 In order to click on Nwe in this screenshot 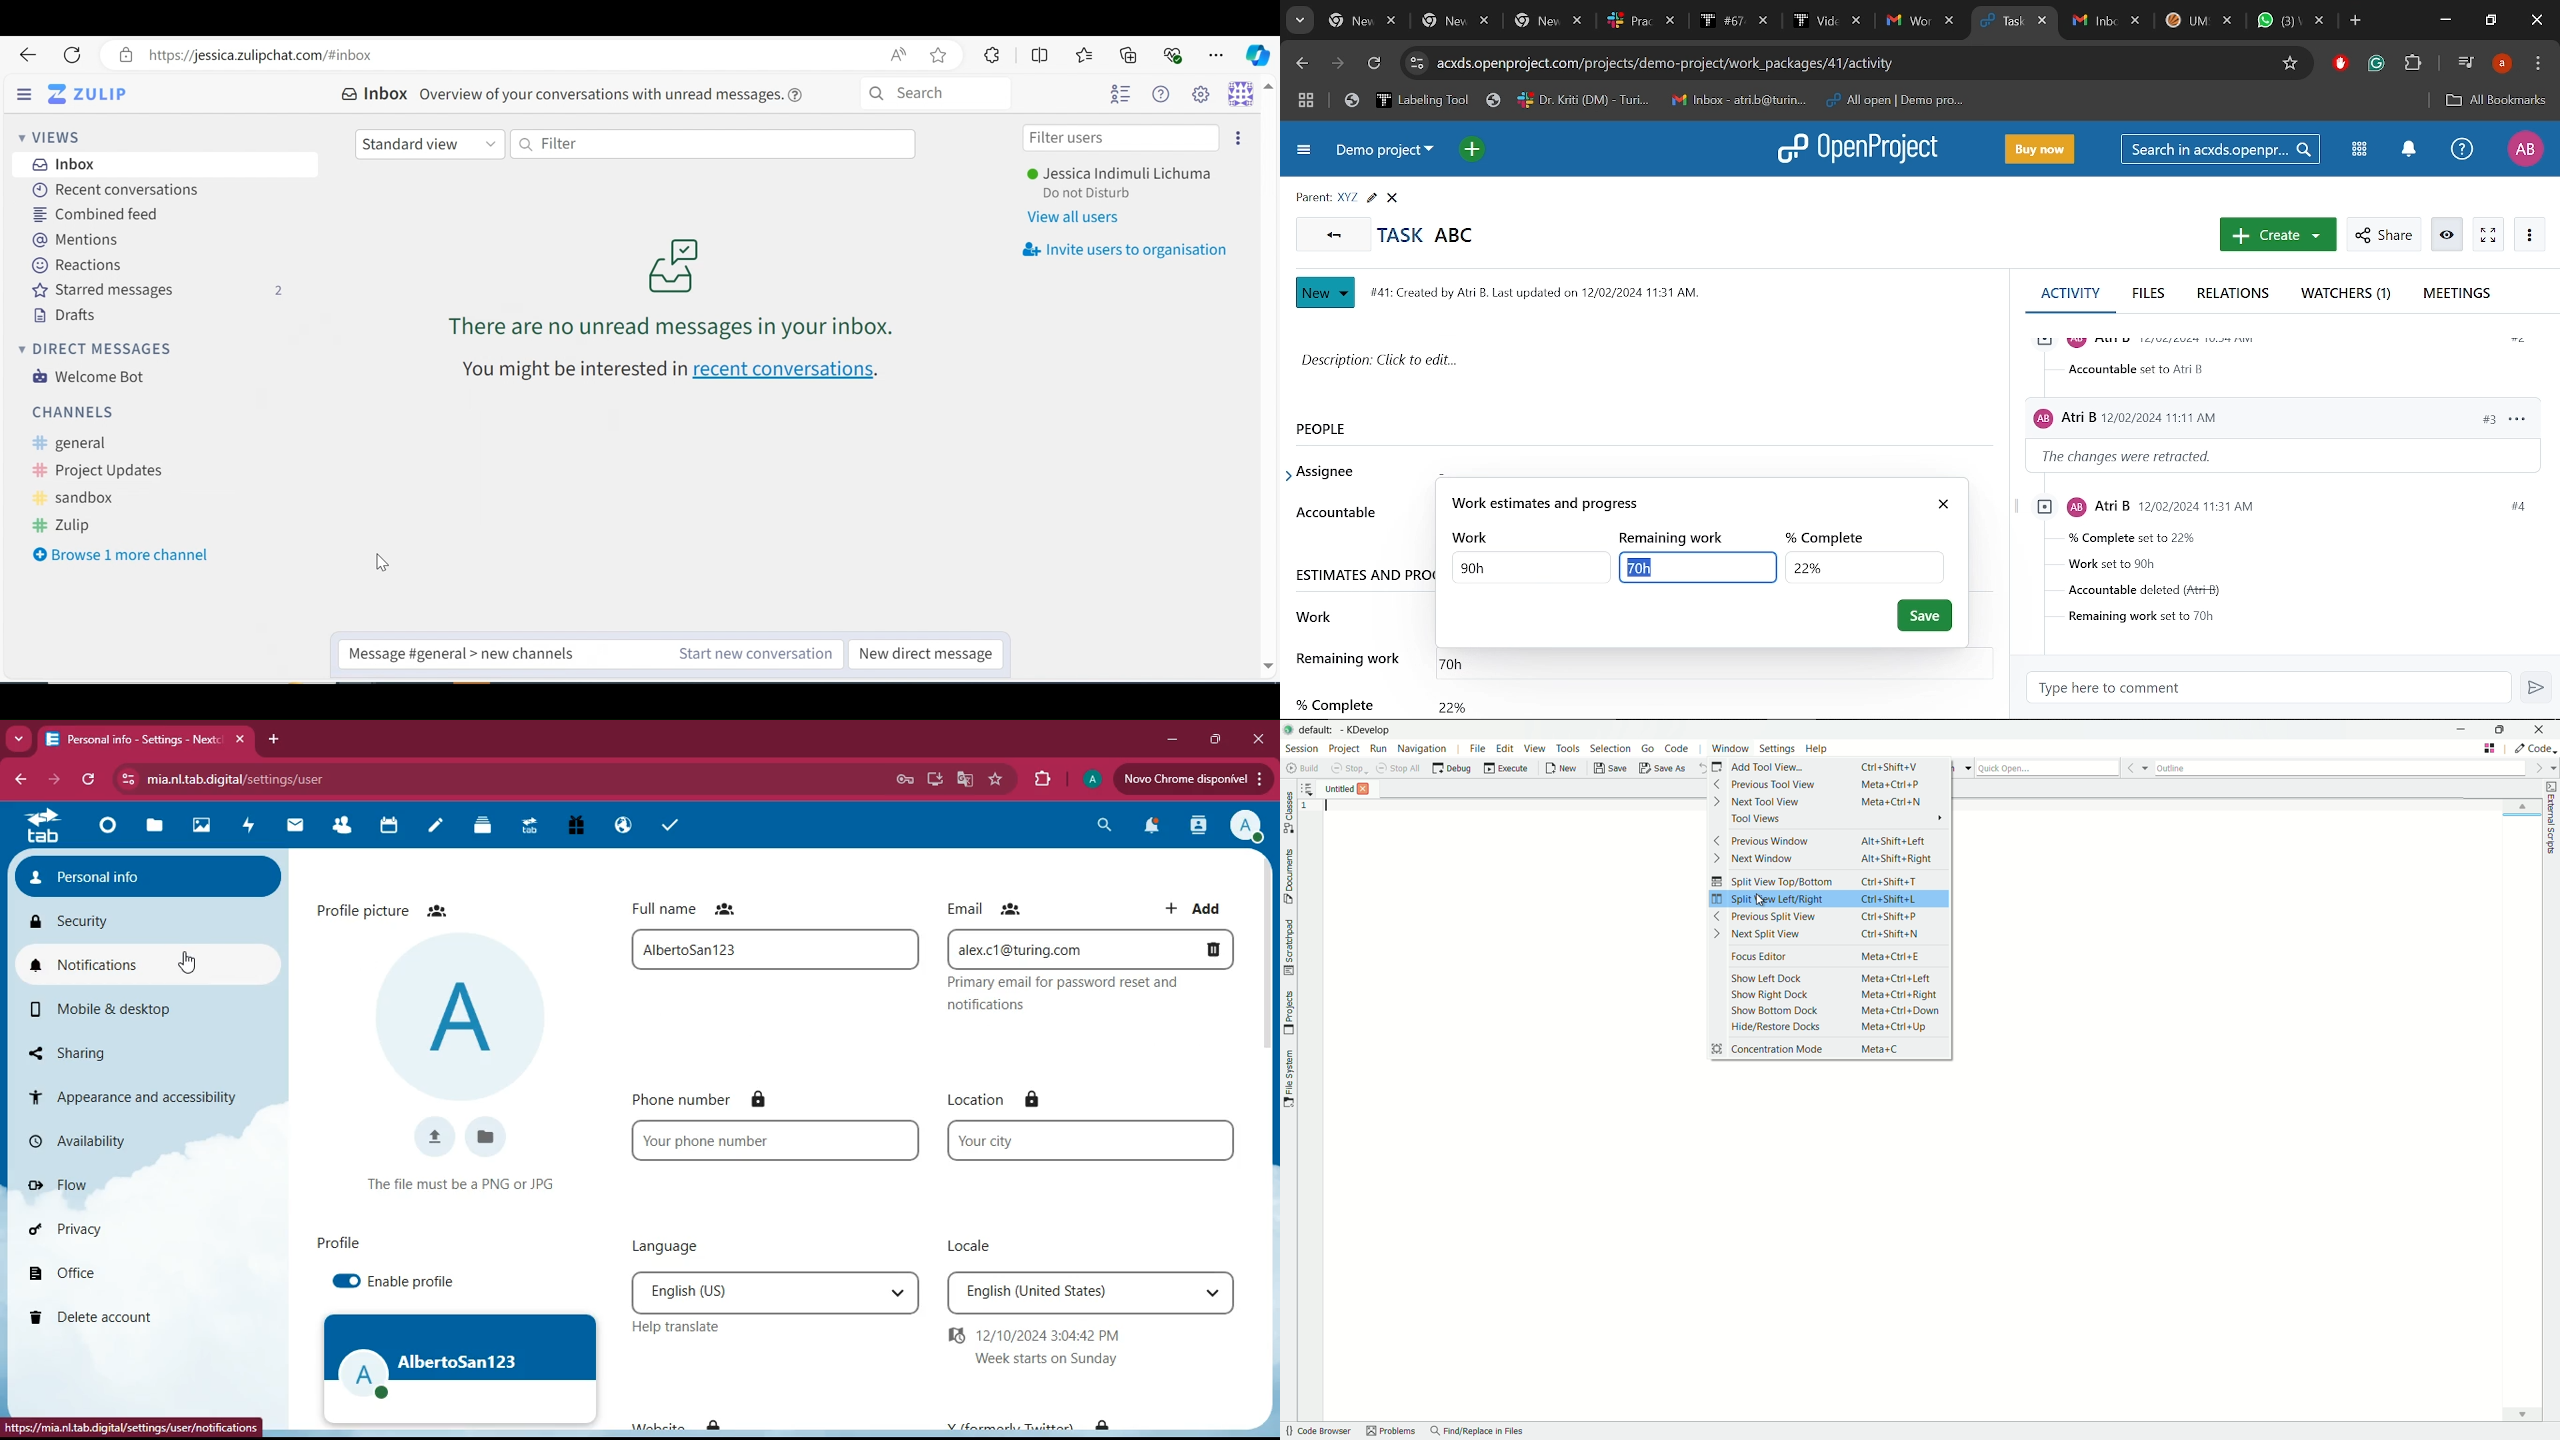, I will do `click(1326, 293)`.